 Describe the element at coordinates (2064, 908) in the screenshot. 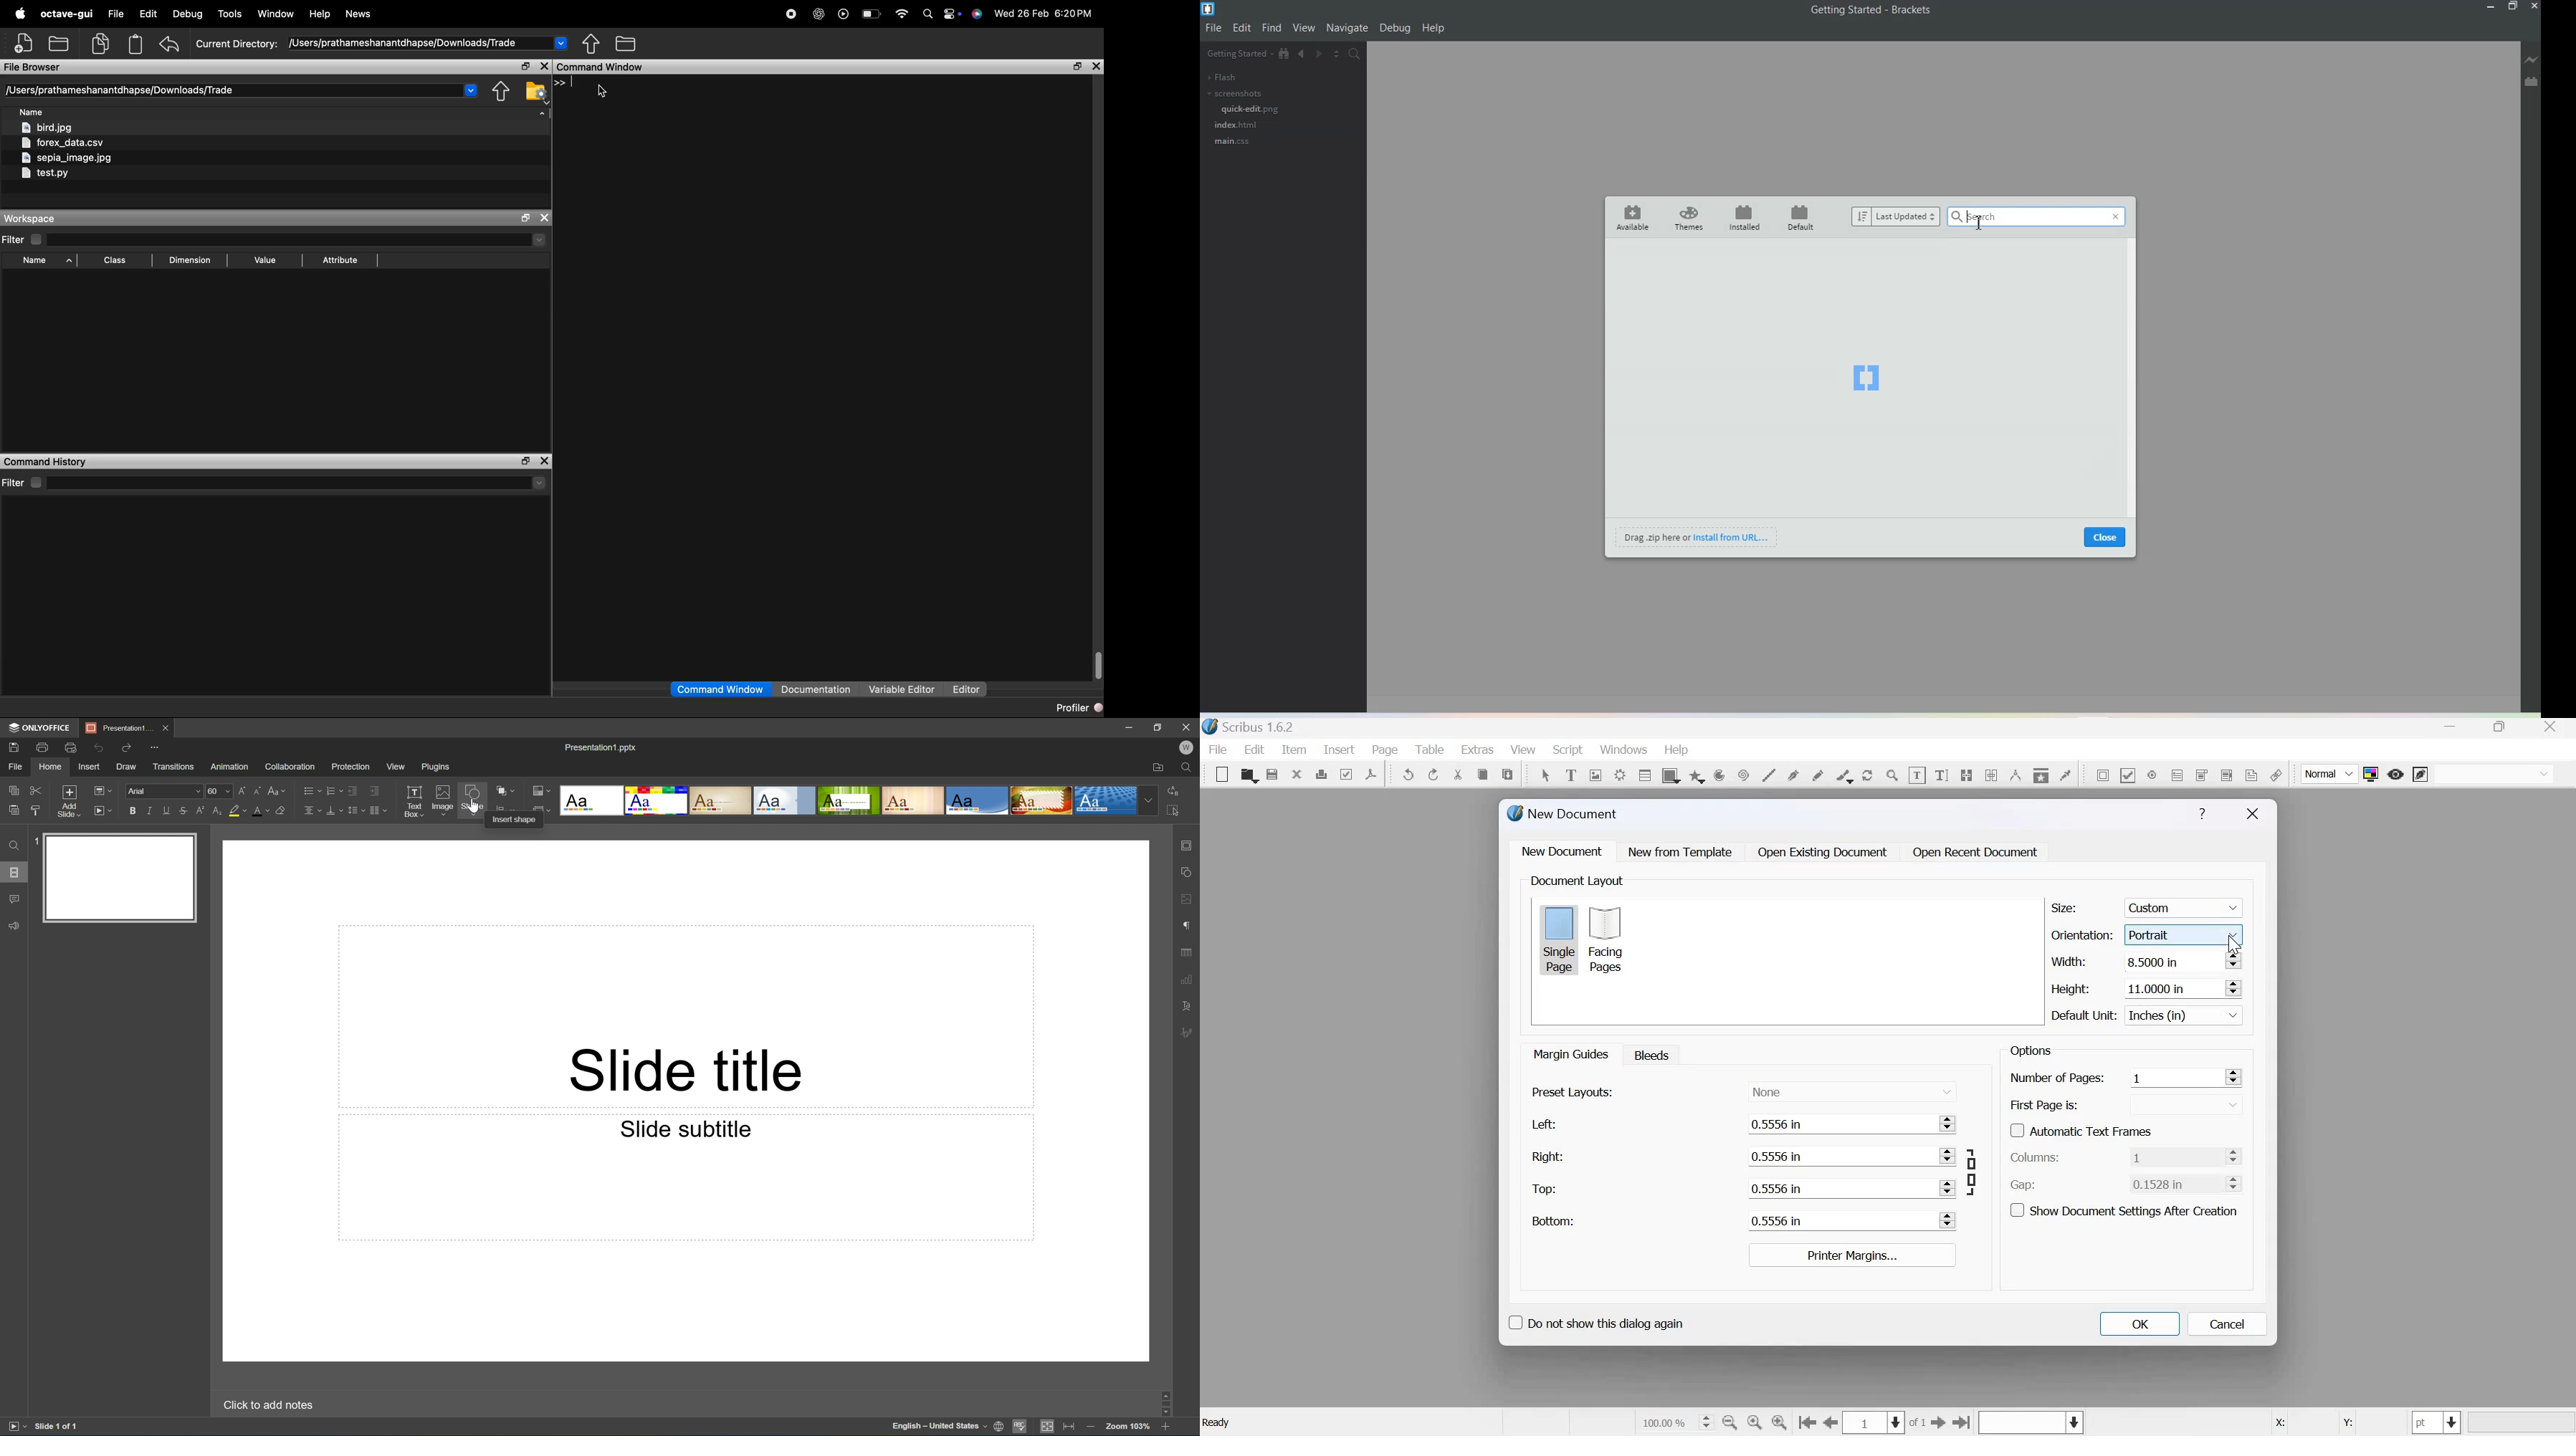

I see `Size: ` at that location.